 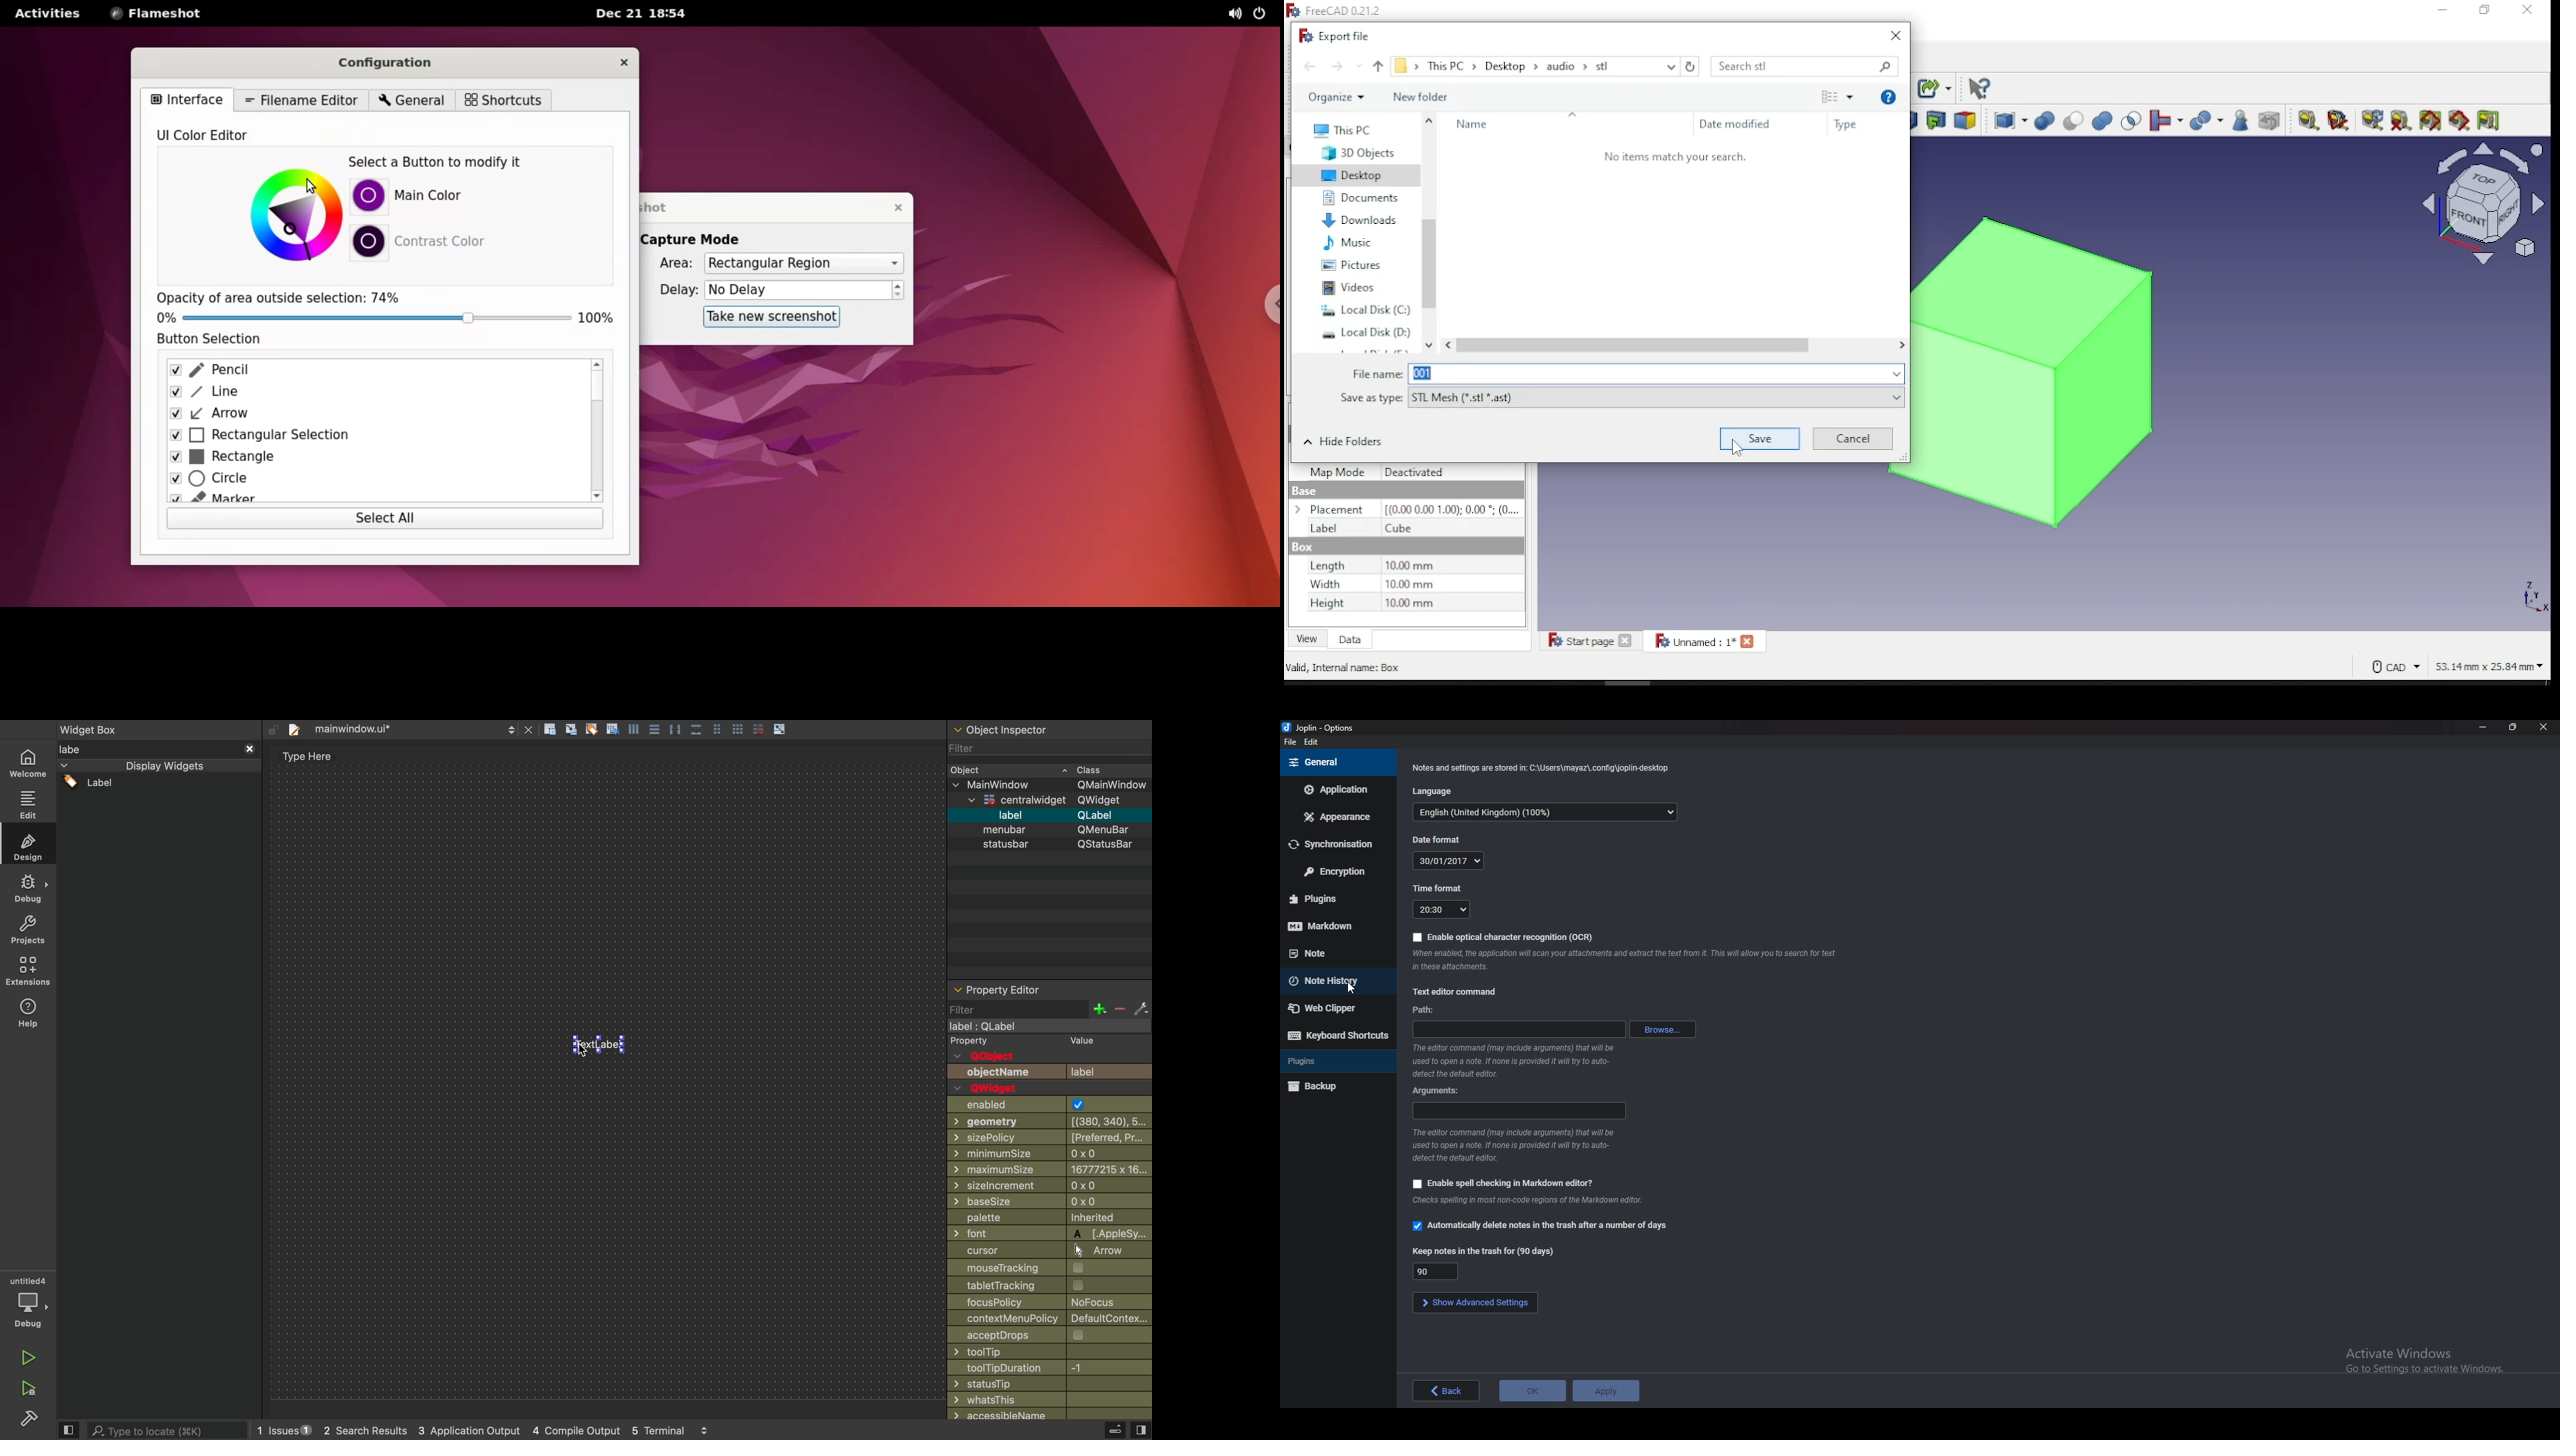 I want to click on compound tools, so click(x=2009, y=121).